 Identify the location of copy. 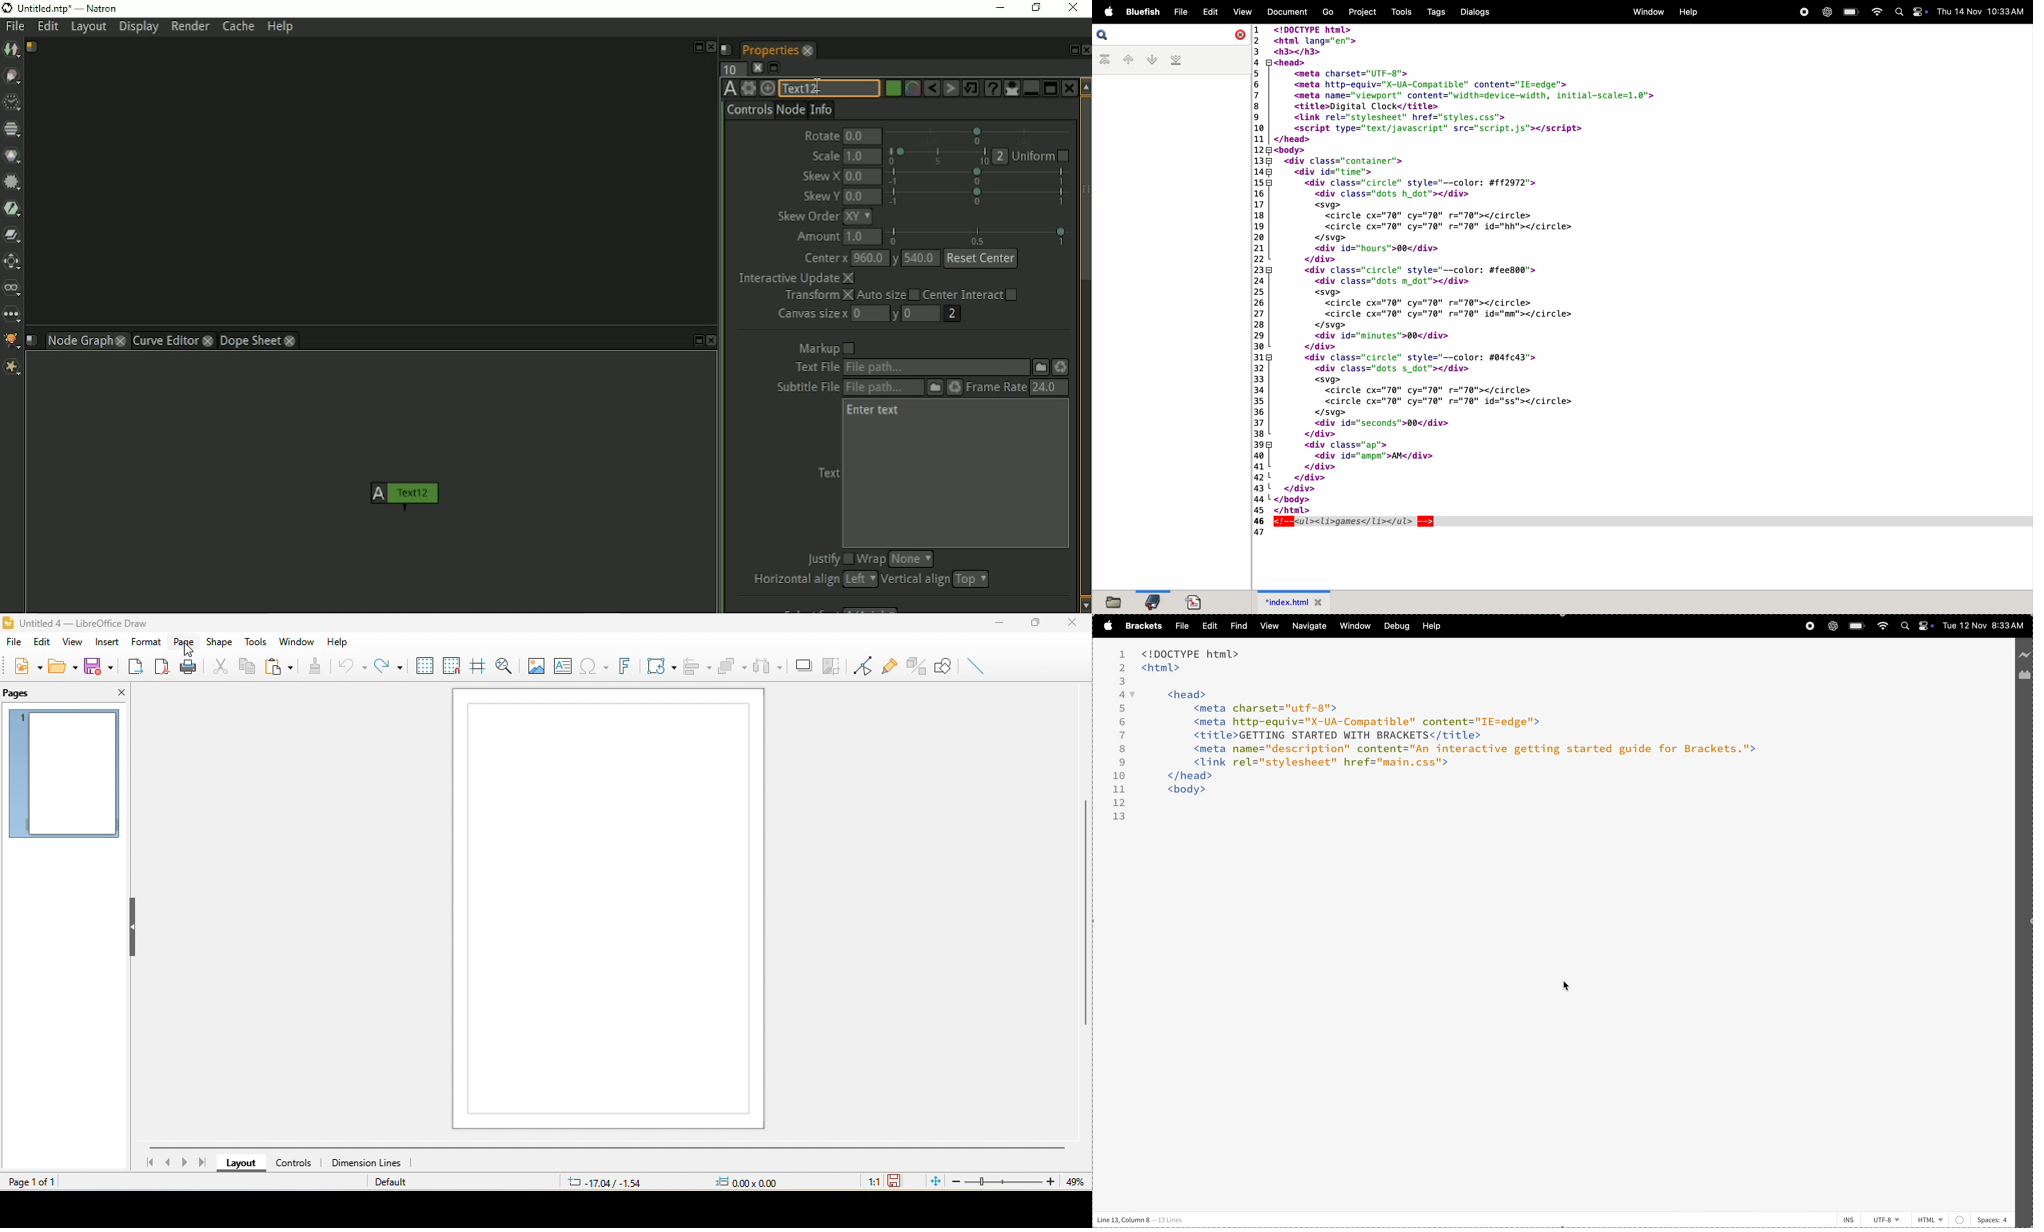
(246, 664).